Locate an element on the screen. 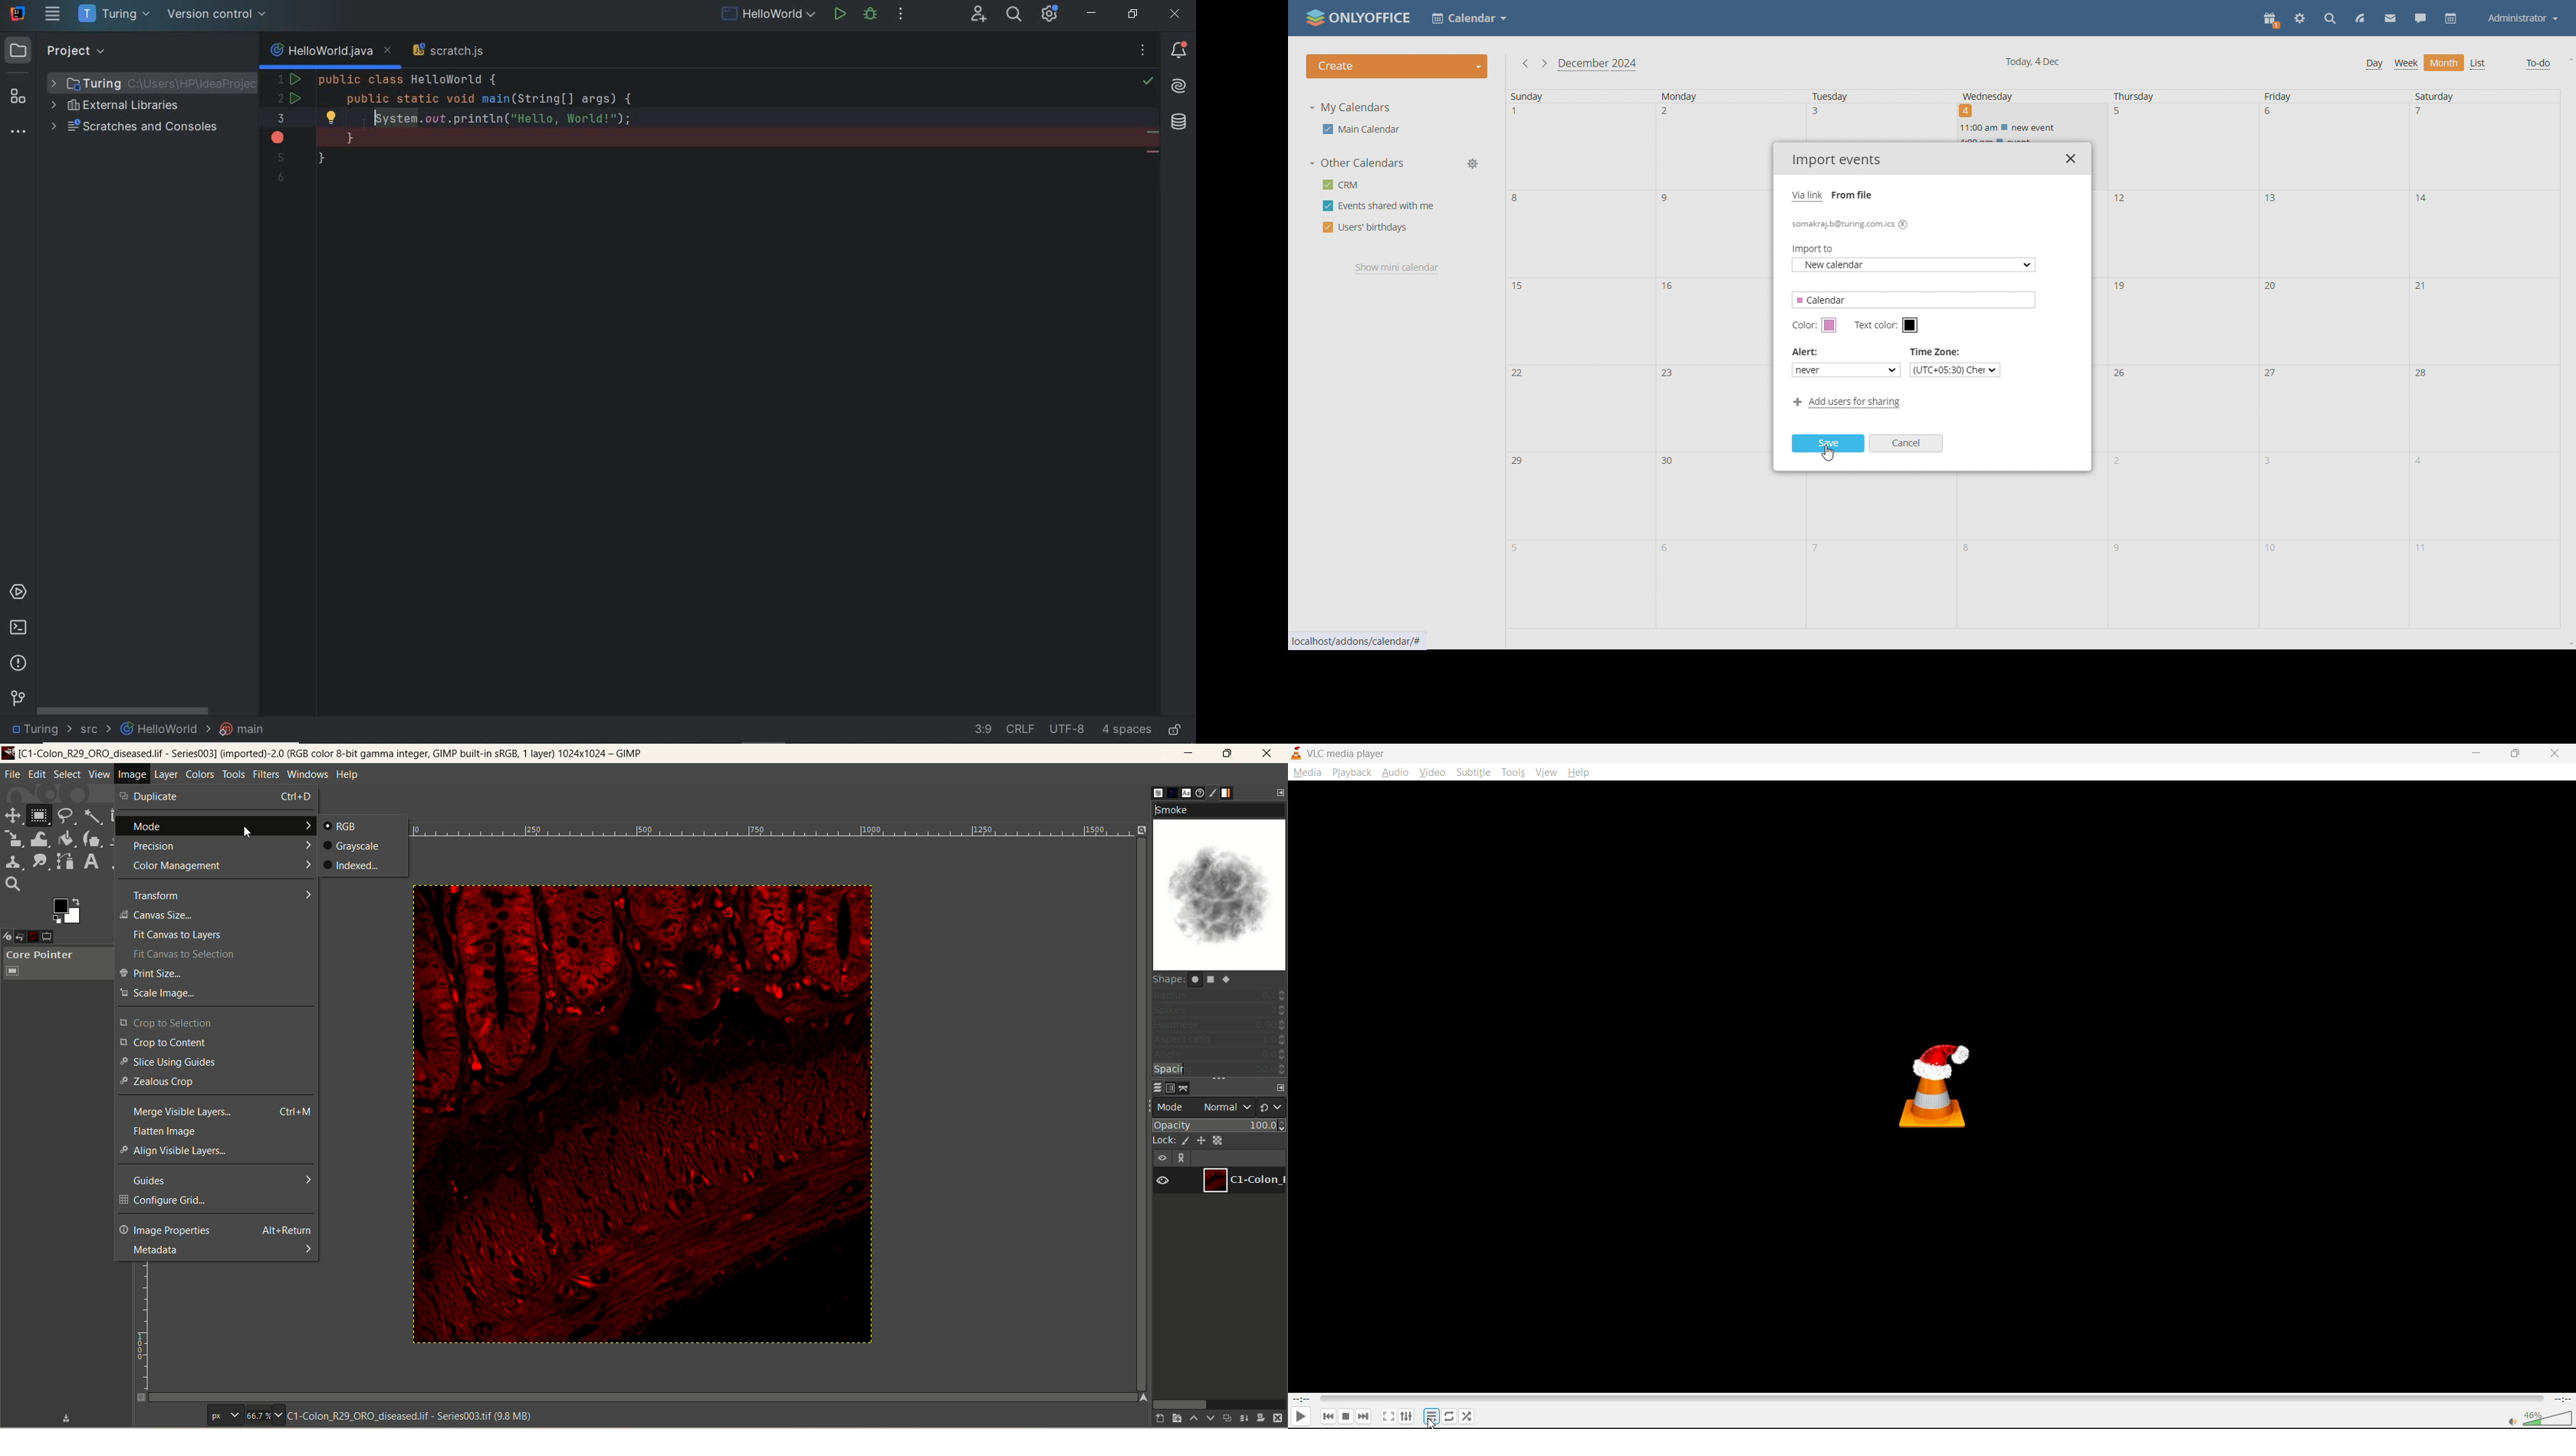 The image size is (2576, 1456). configure this tab is located at coordinates (1279, 792).